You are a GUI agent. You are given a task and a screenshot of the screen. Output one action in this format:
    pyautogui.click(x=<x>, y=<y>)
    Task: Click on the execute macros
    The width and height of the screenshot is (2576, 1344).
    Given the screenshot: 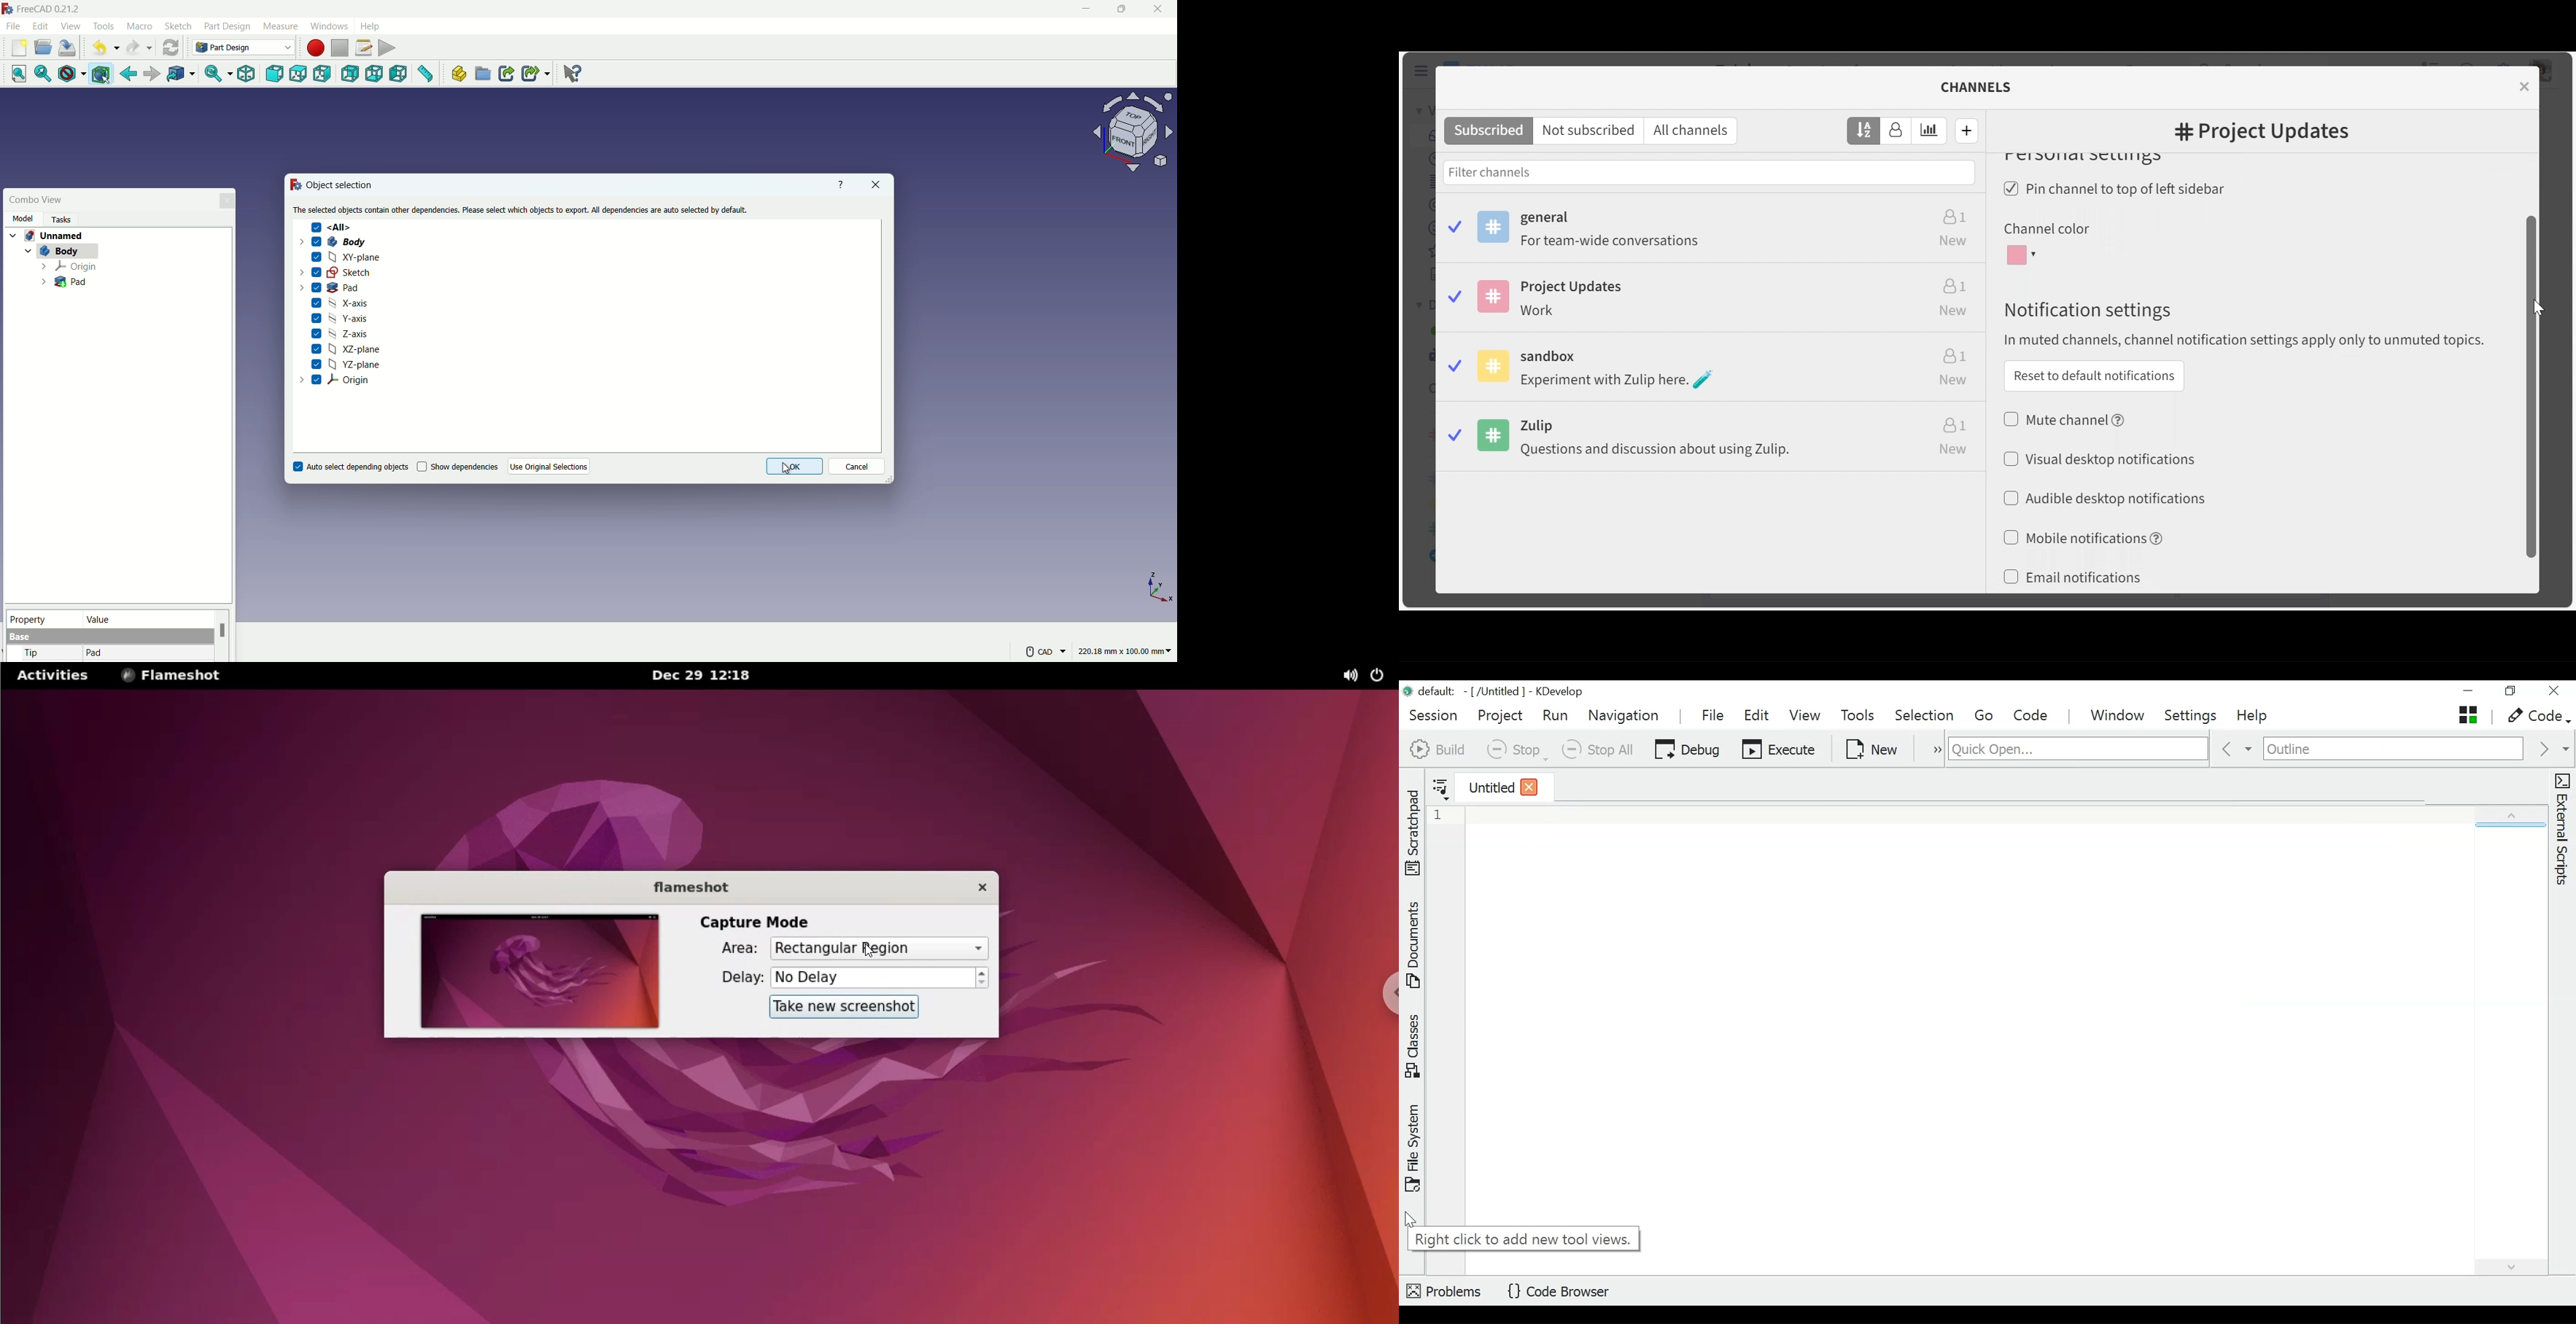 What is the action you would take?
    pyautogui.click(x=388, y=47)
    